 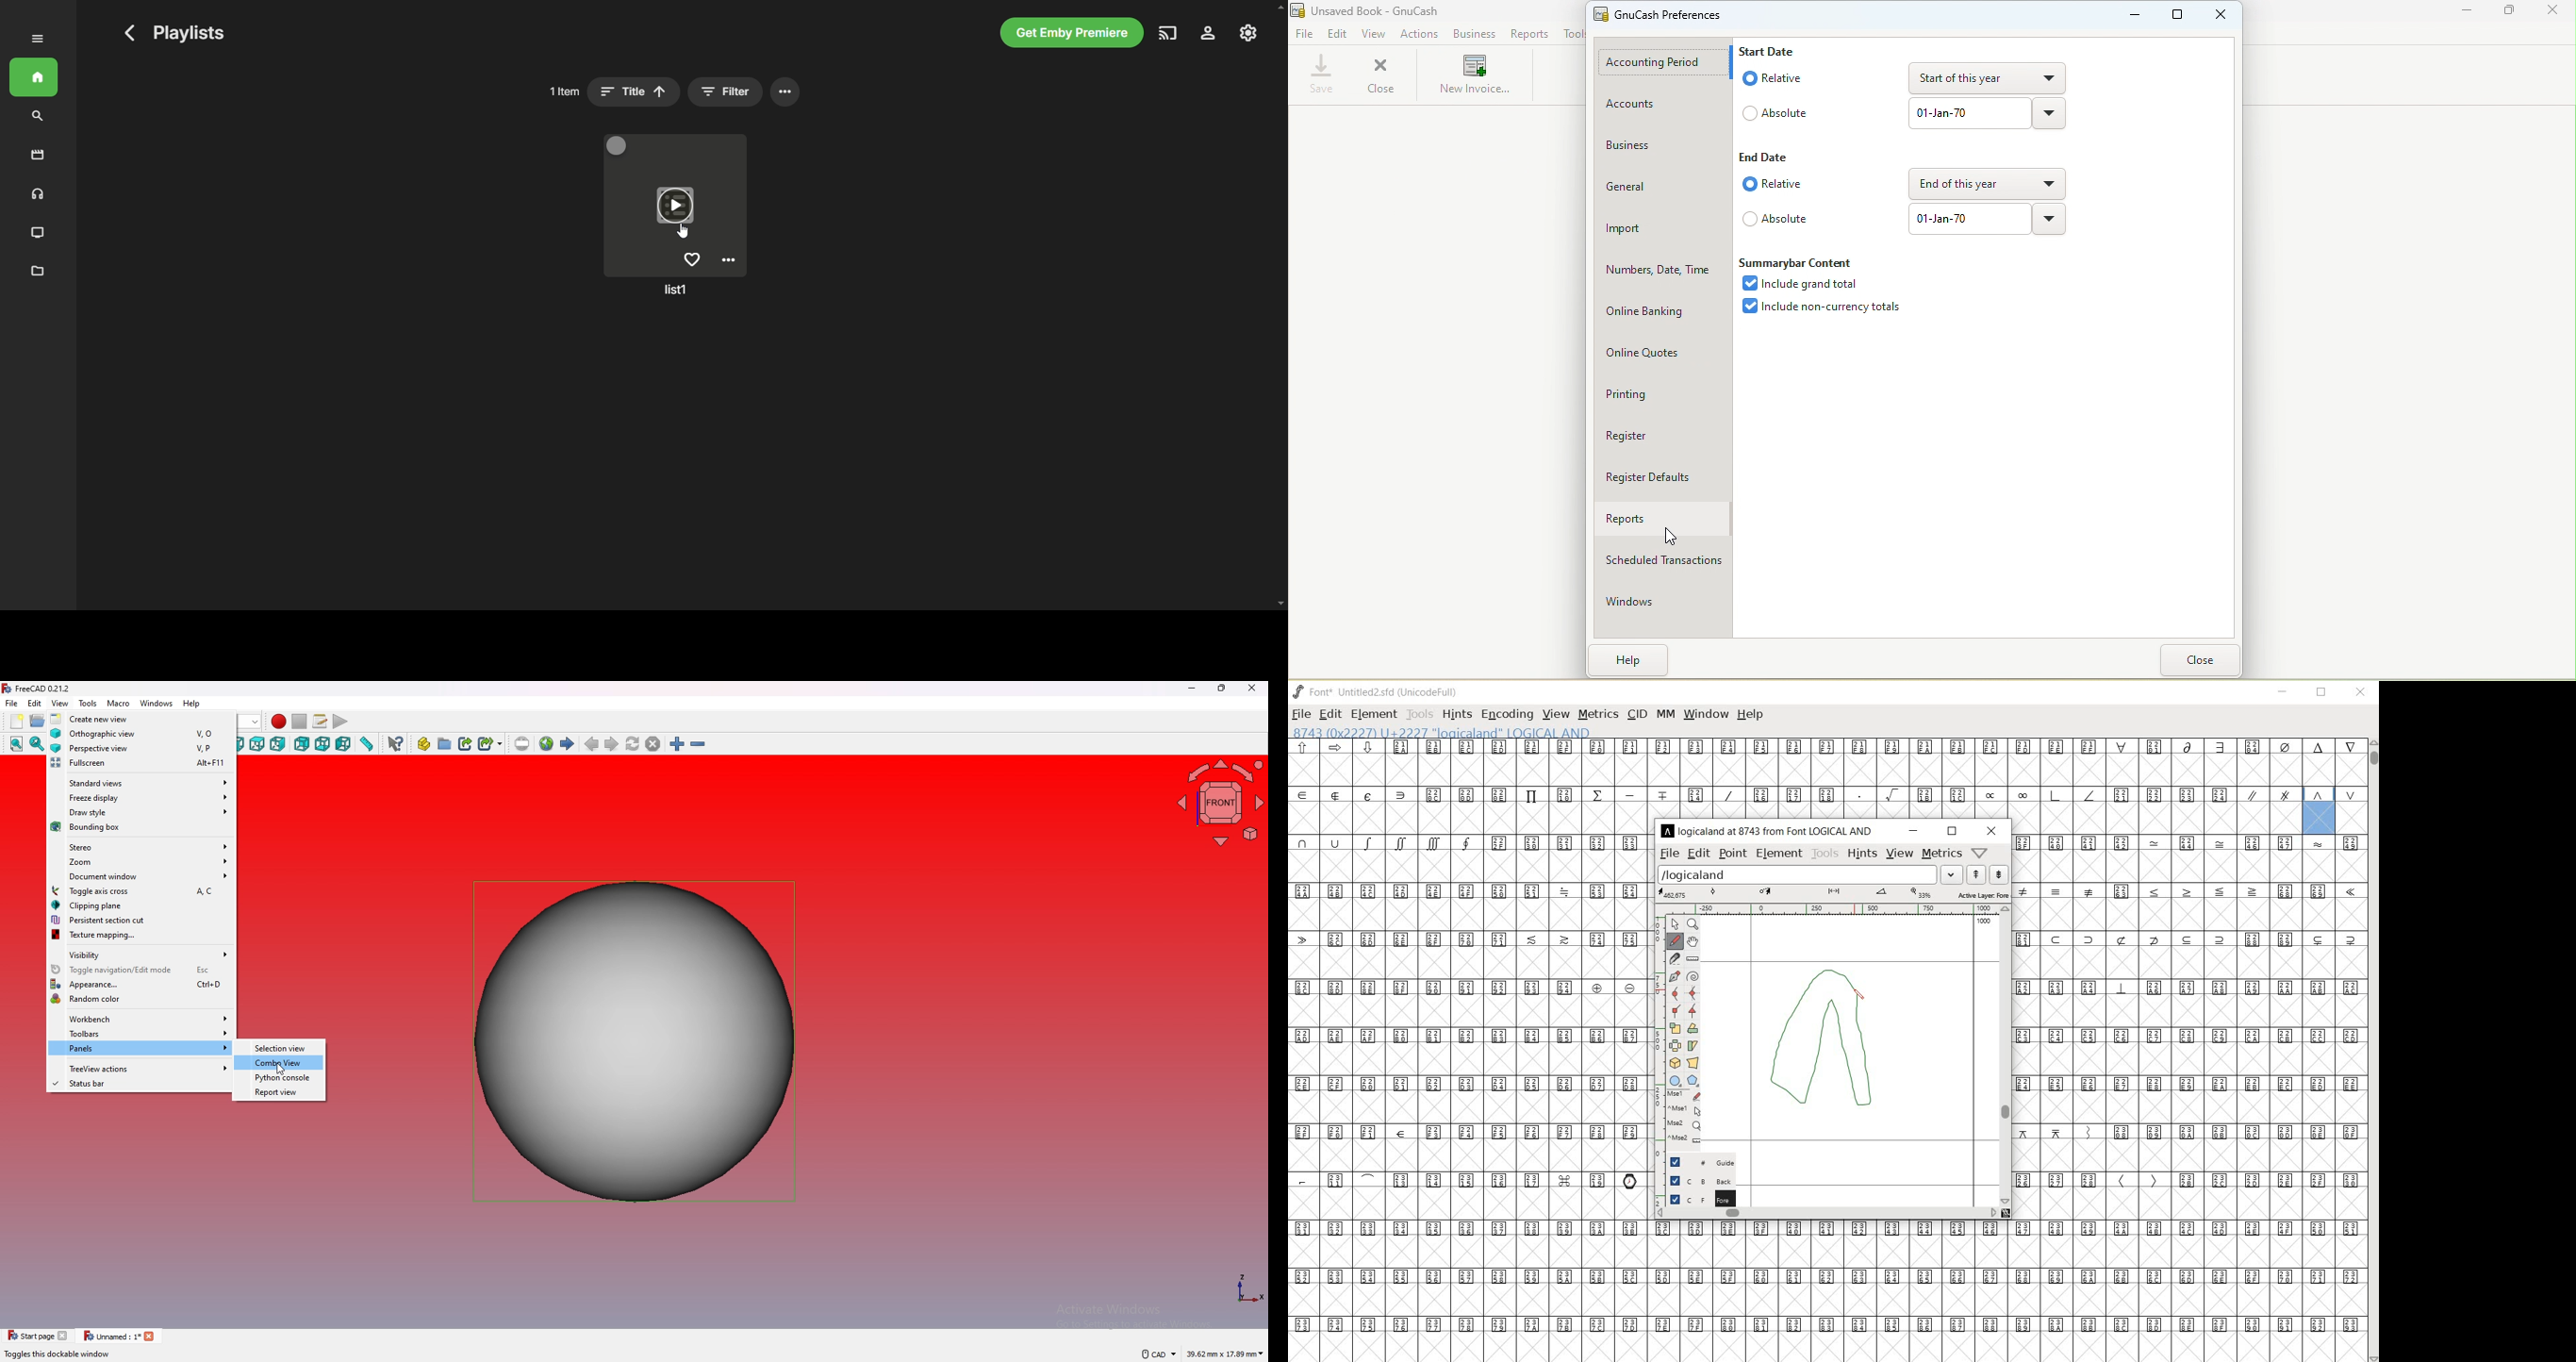 I want to click on create link, so click(x=465, y=744).